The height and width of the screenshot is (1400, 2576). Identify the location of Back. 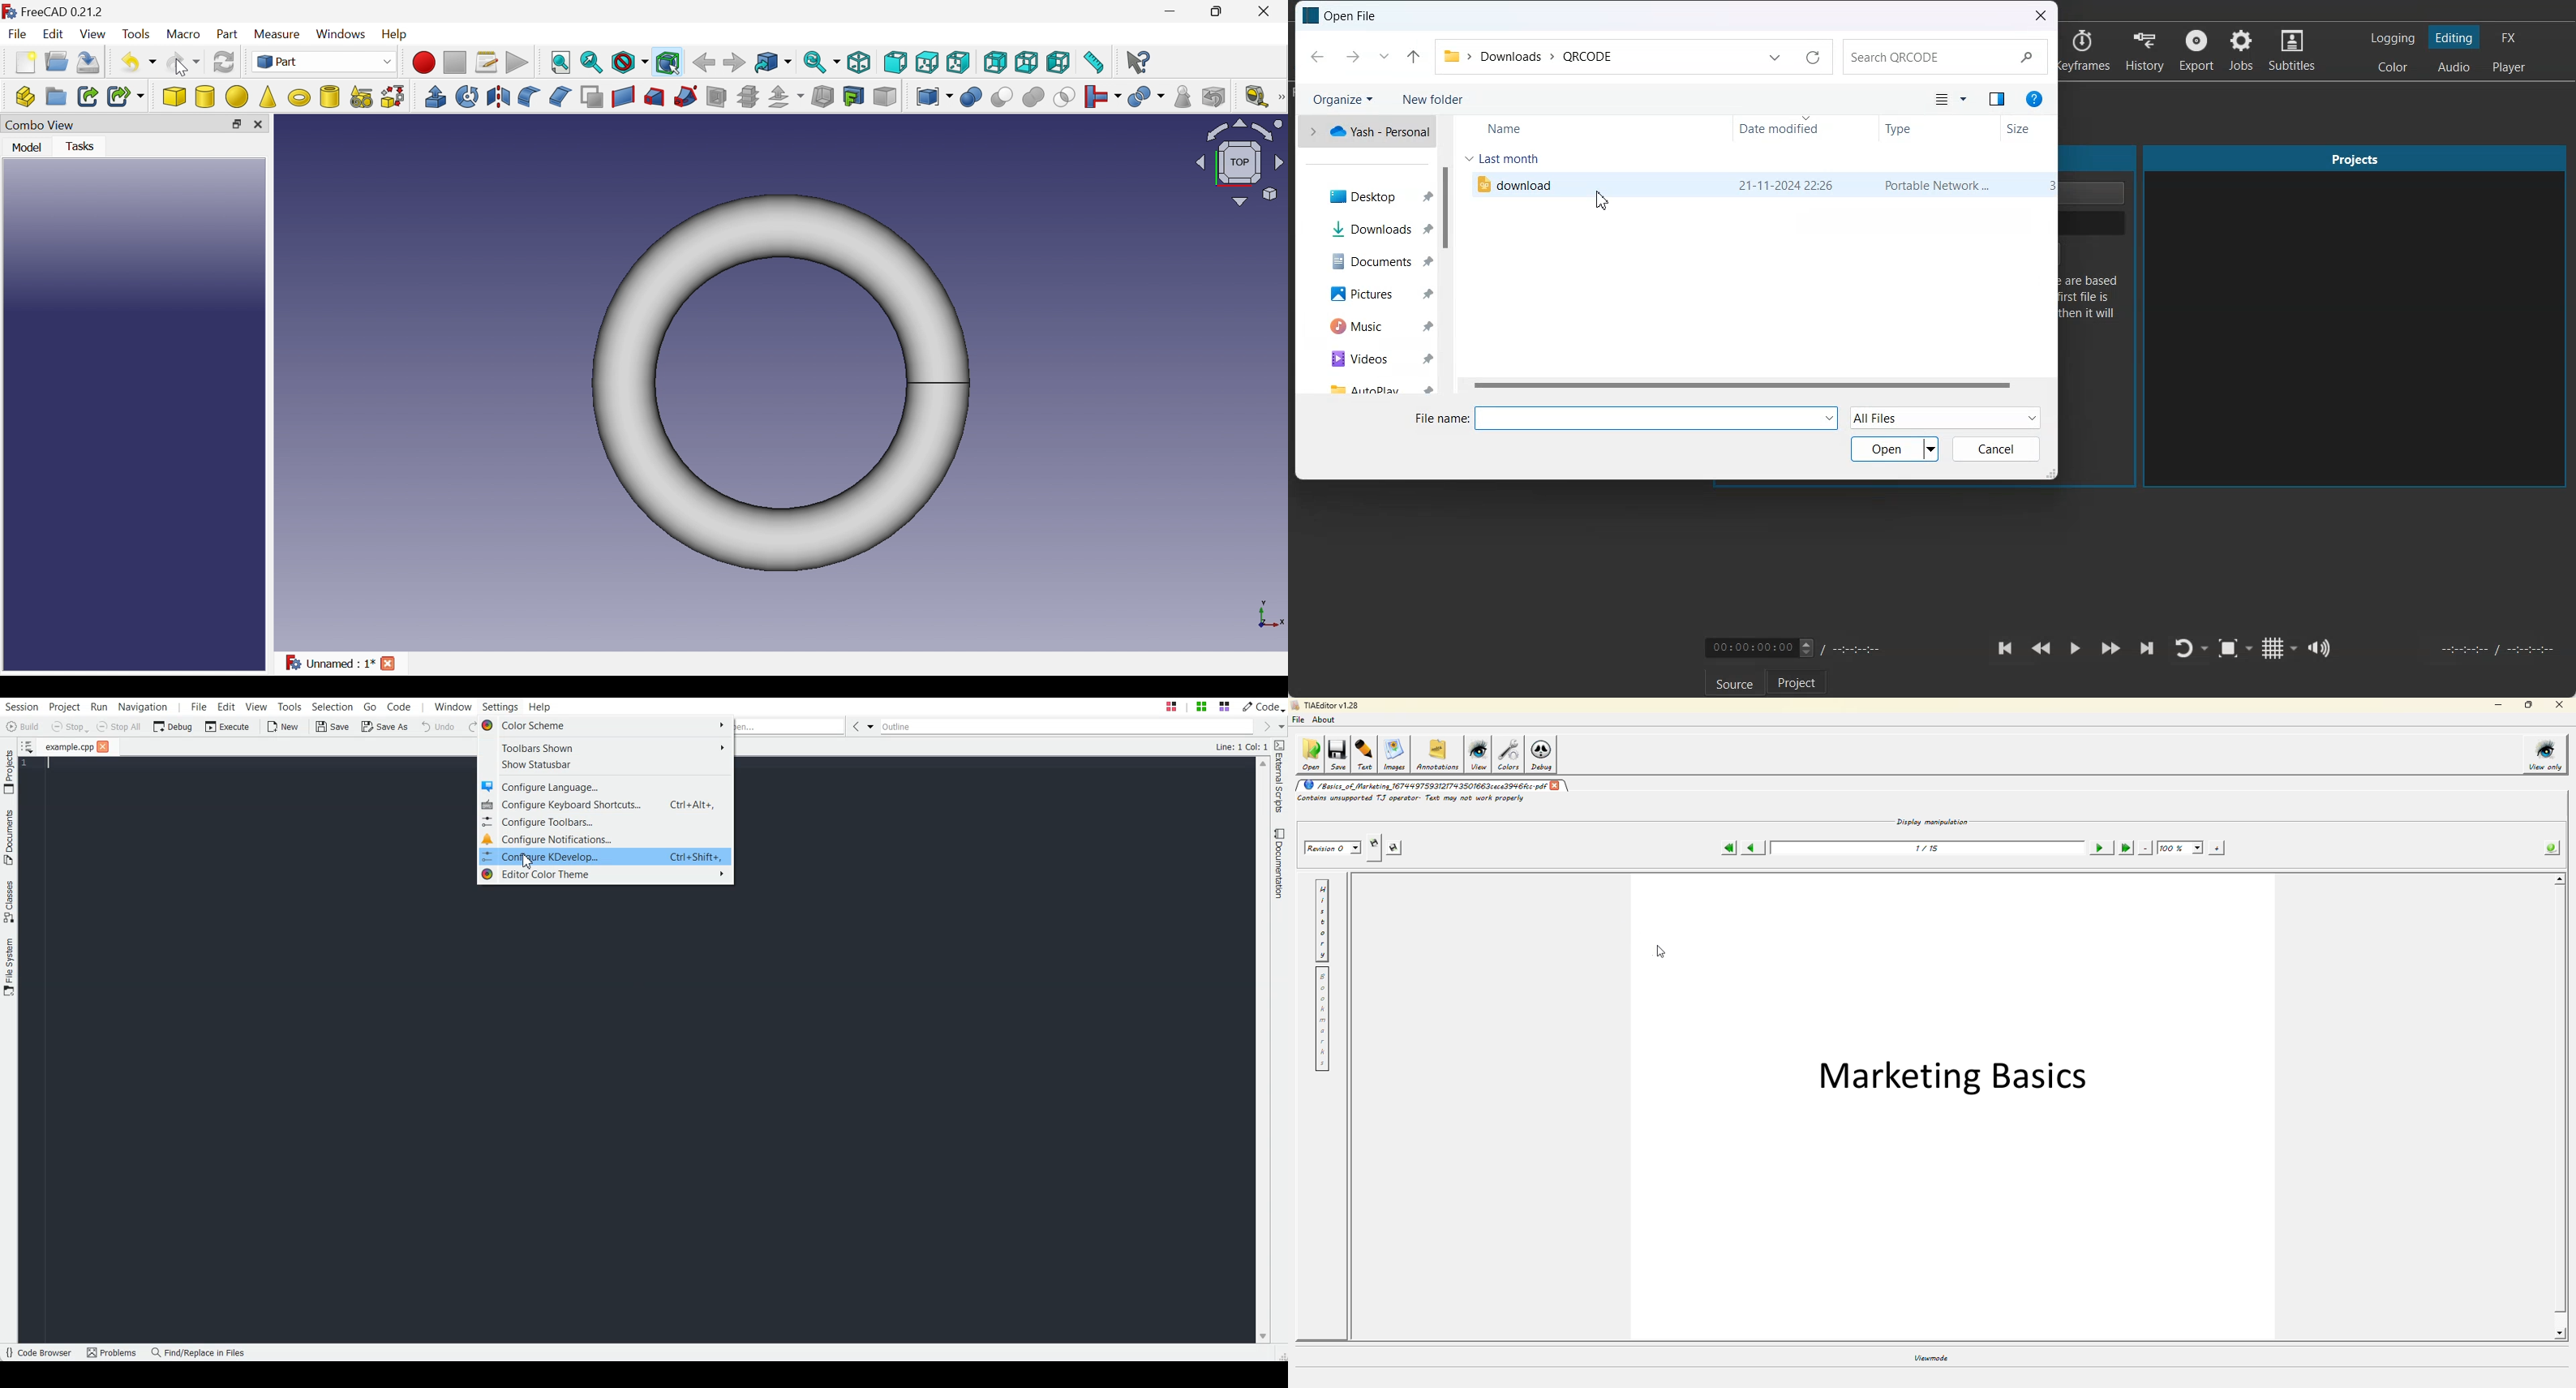
(704, 62).